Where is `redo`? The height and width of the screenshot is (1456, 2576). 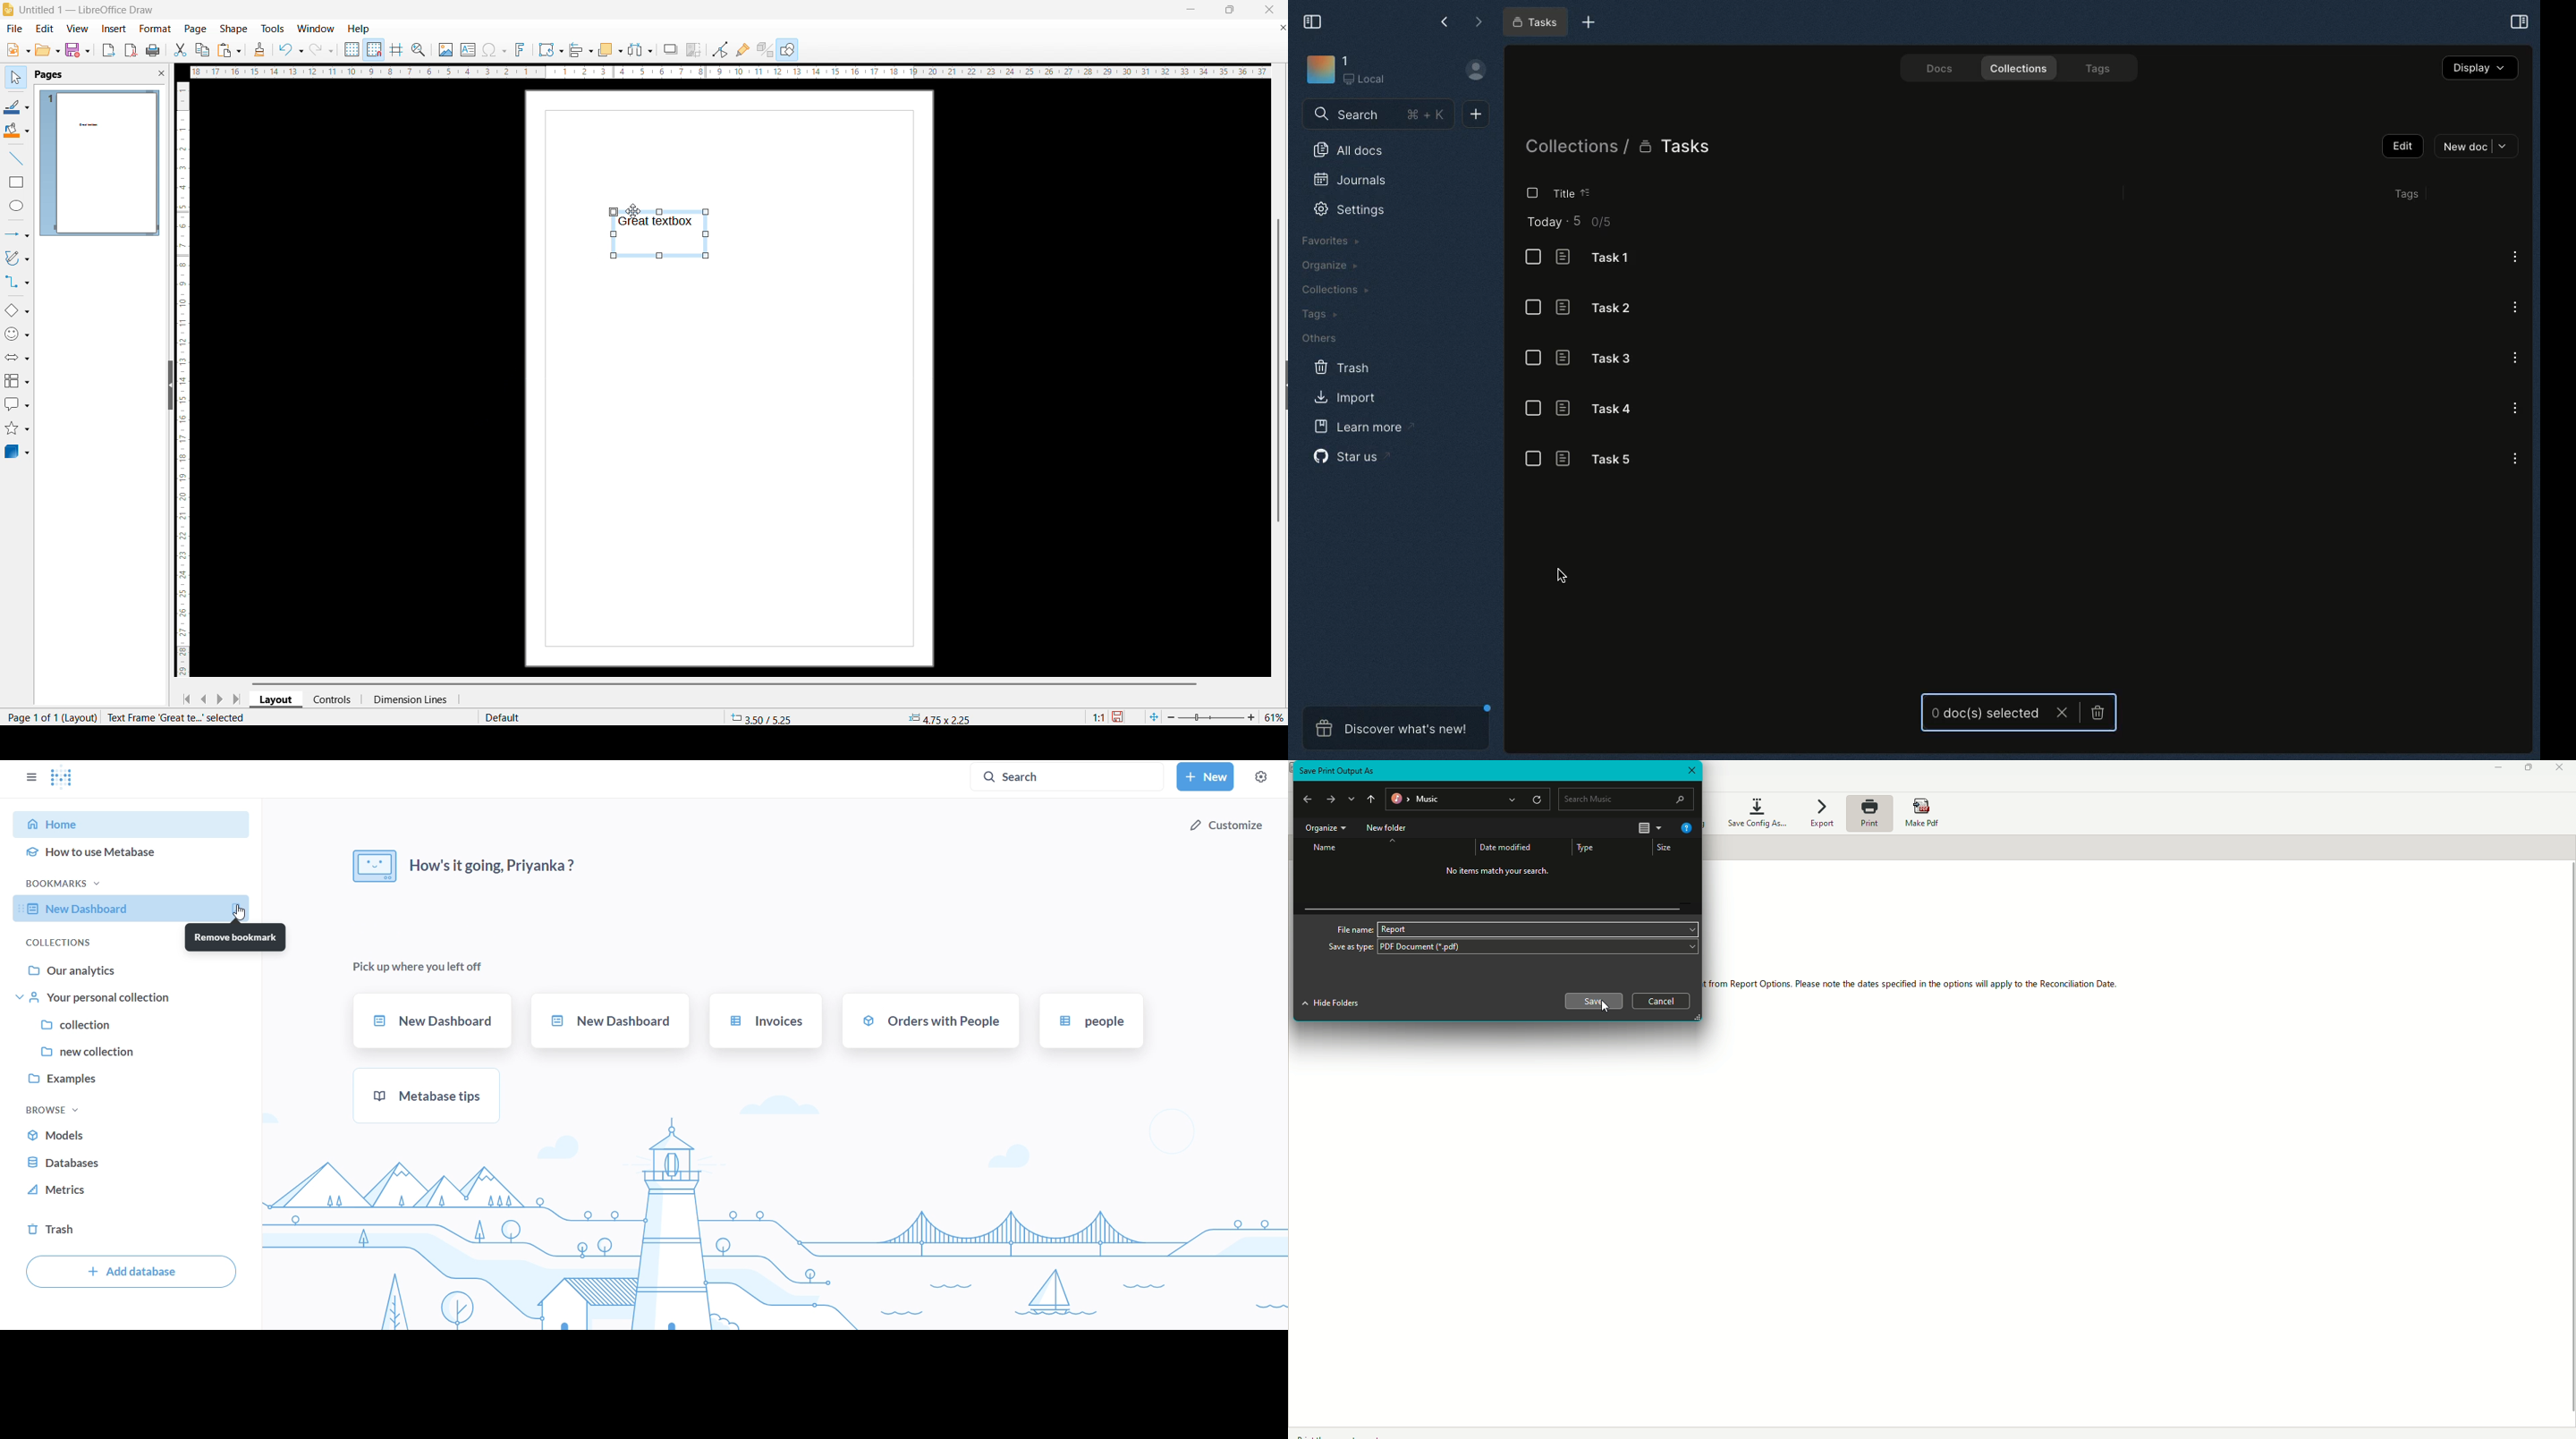 redo is located at coordinates (322, 49).